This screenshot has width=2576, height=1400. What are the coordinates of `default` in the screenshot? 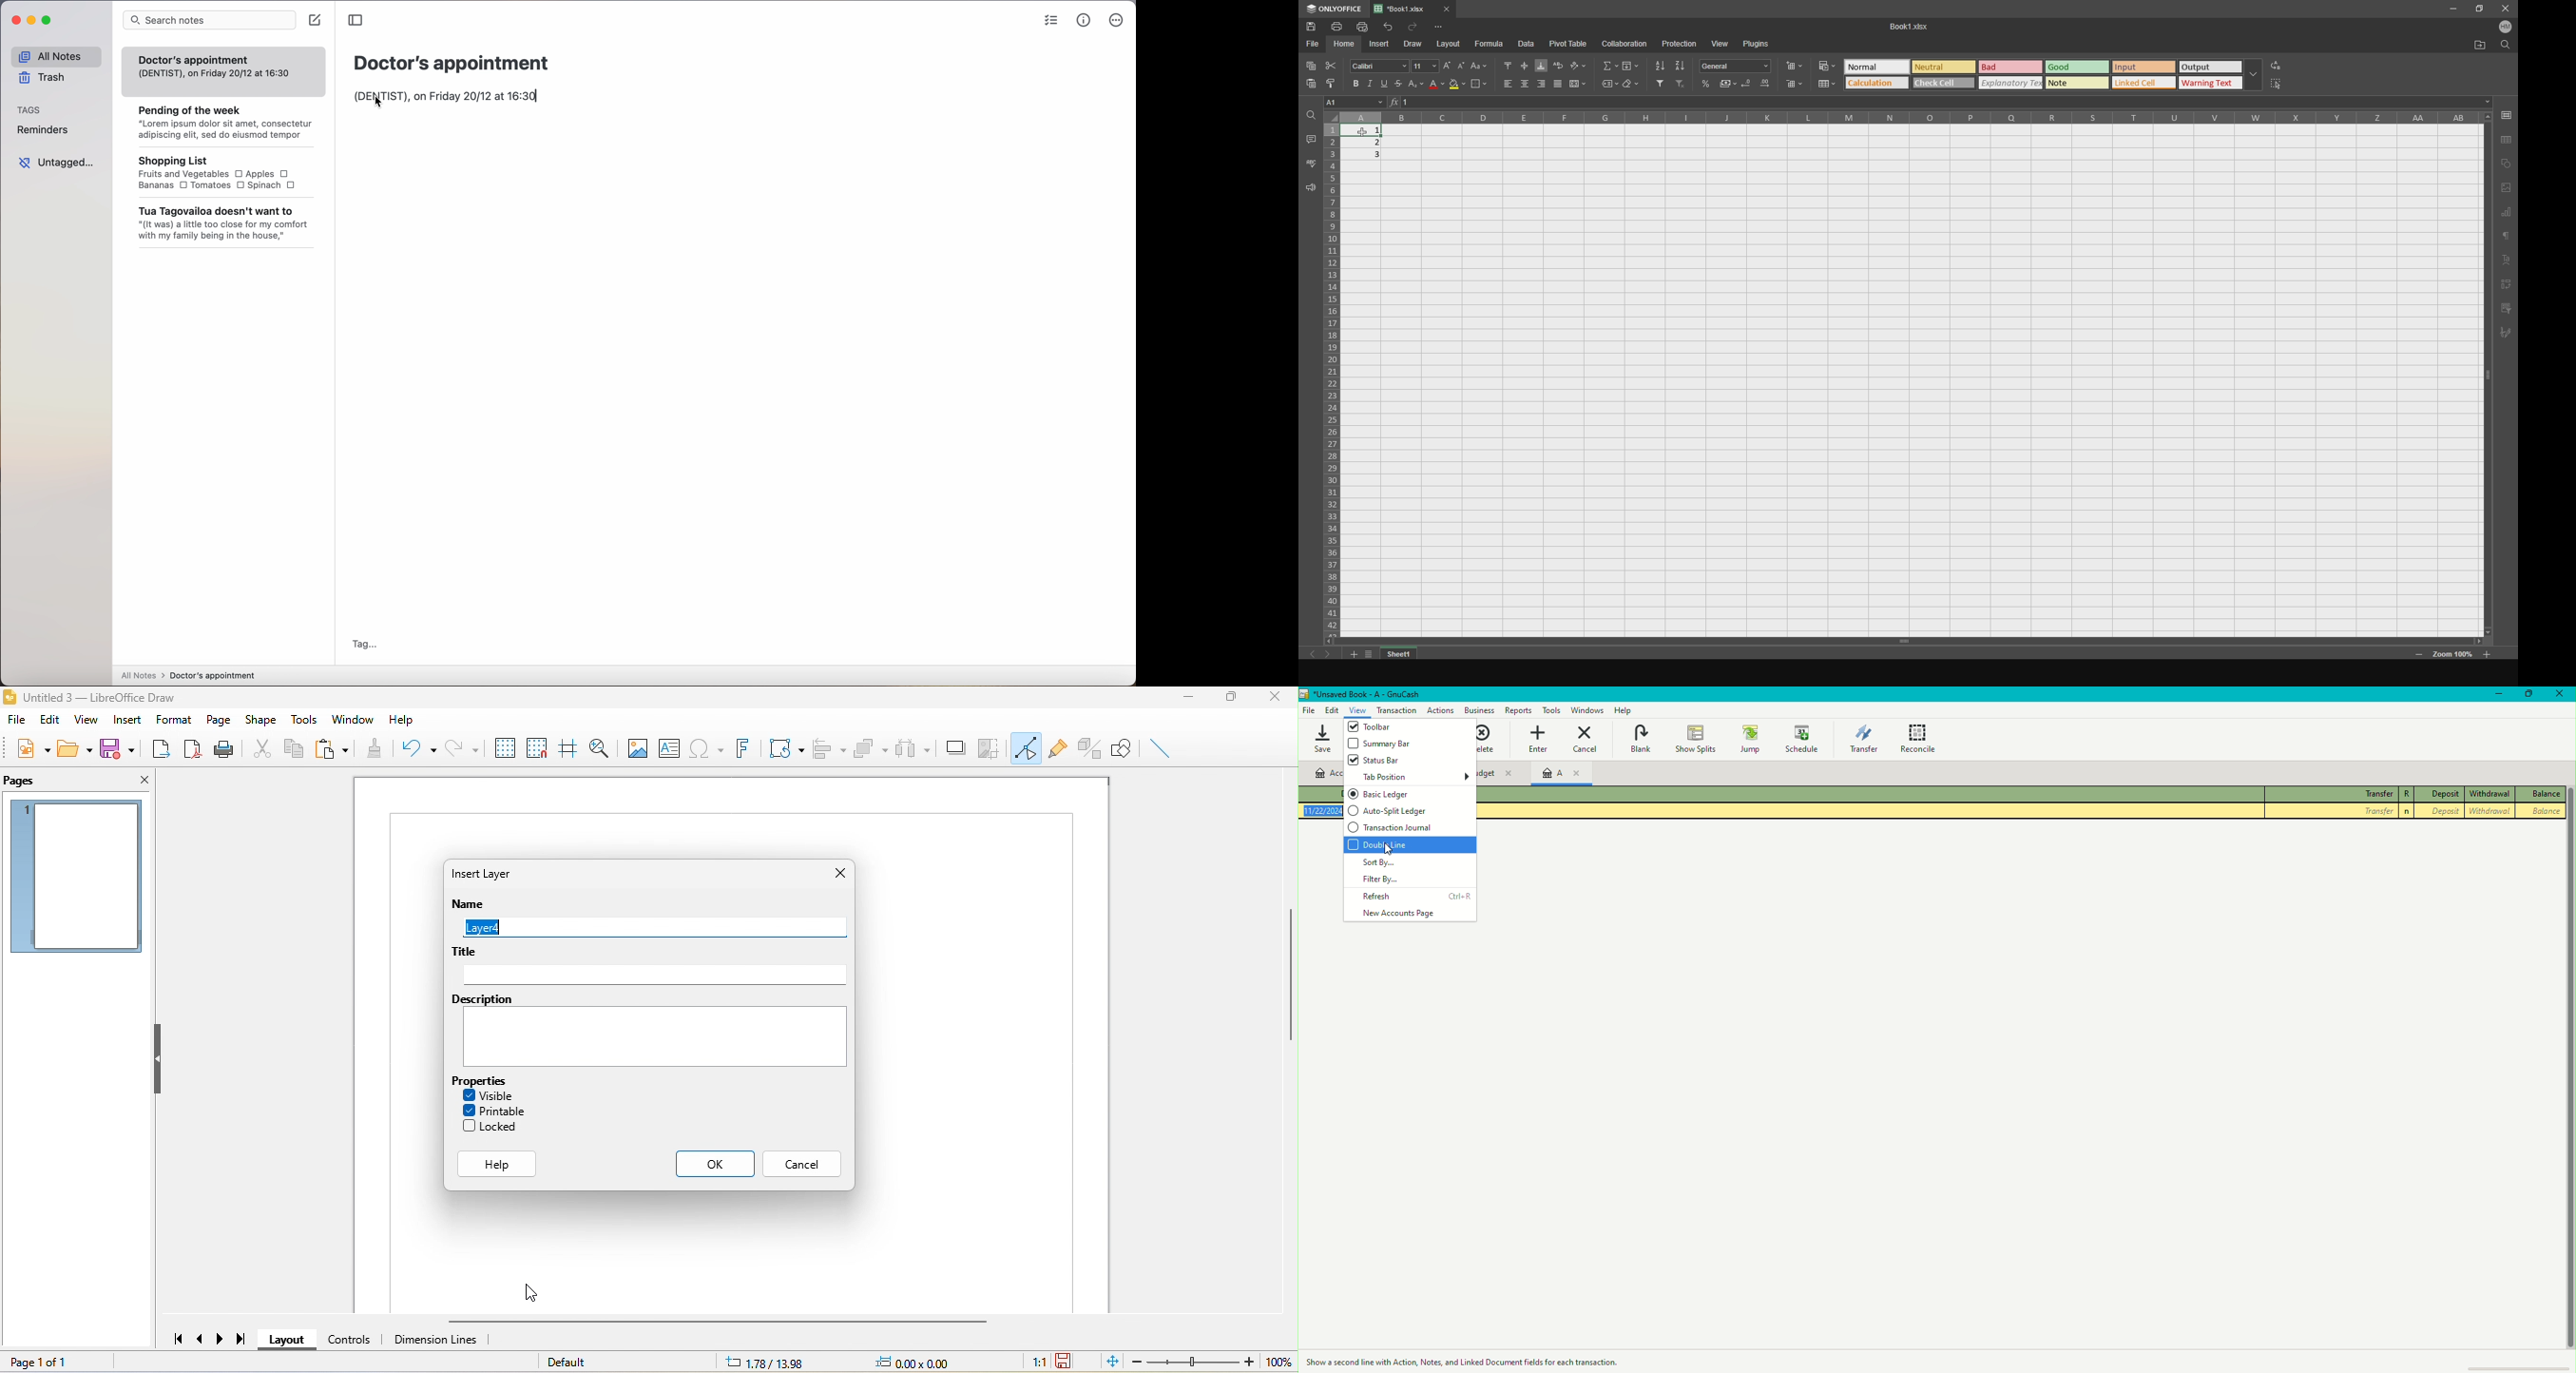 It's located at (591, 1362).